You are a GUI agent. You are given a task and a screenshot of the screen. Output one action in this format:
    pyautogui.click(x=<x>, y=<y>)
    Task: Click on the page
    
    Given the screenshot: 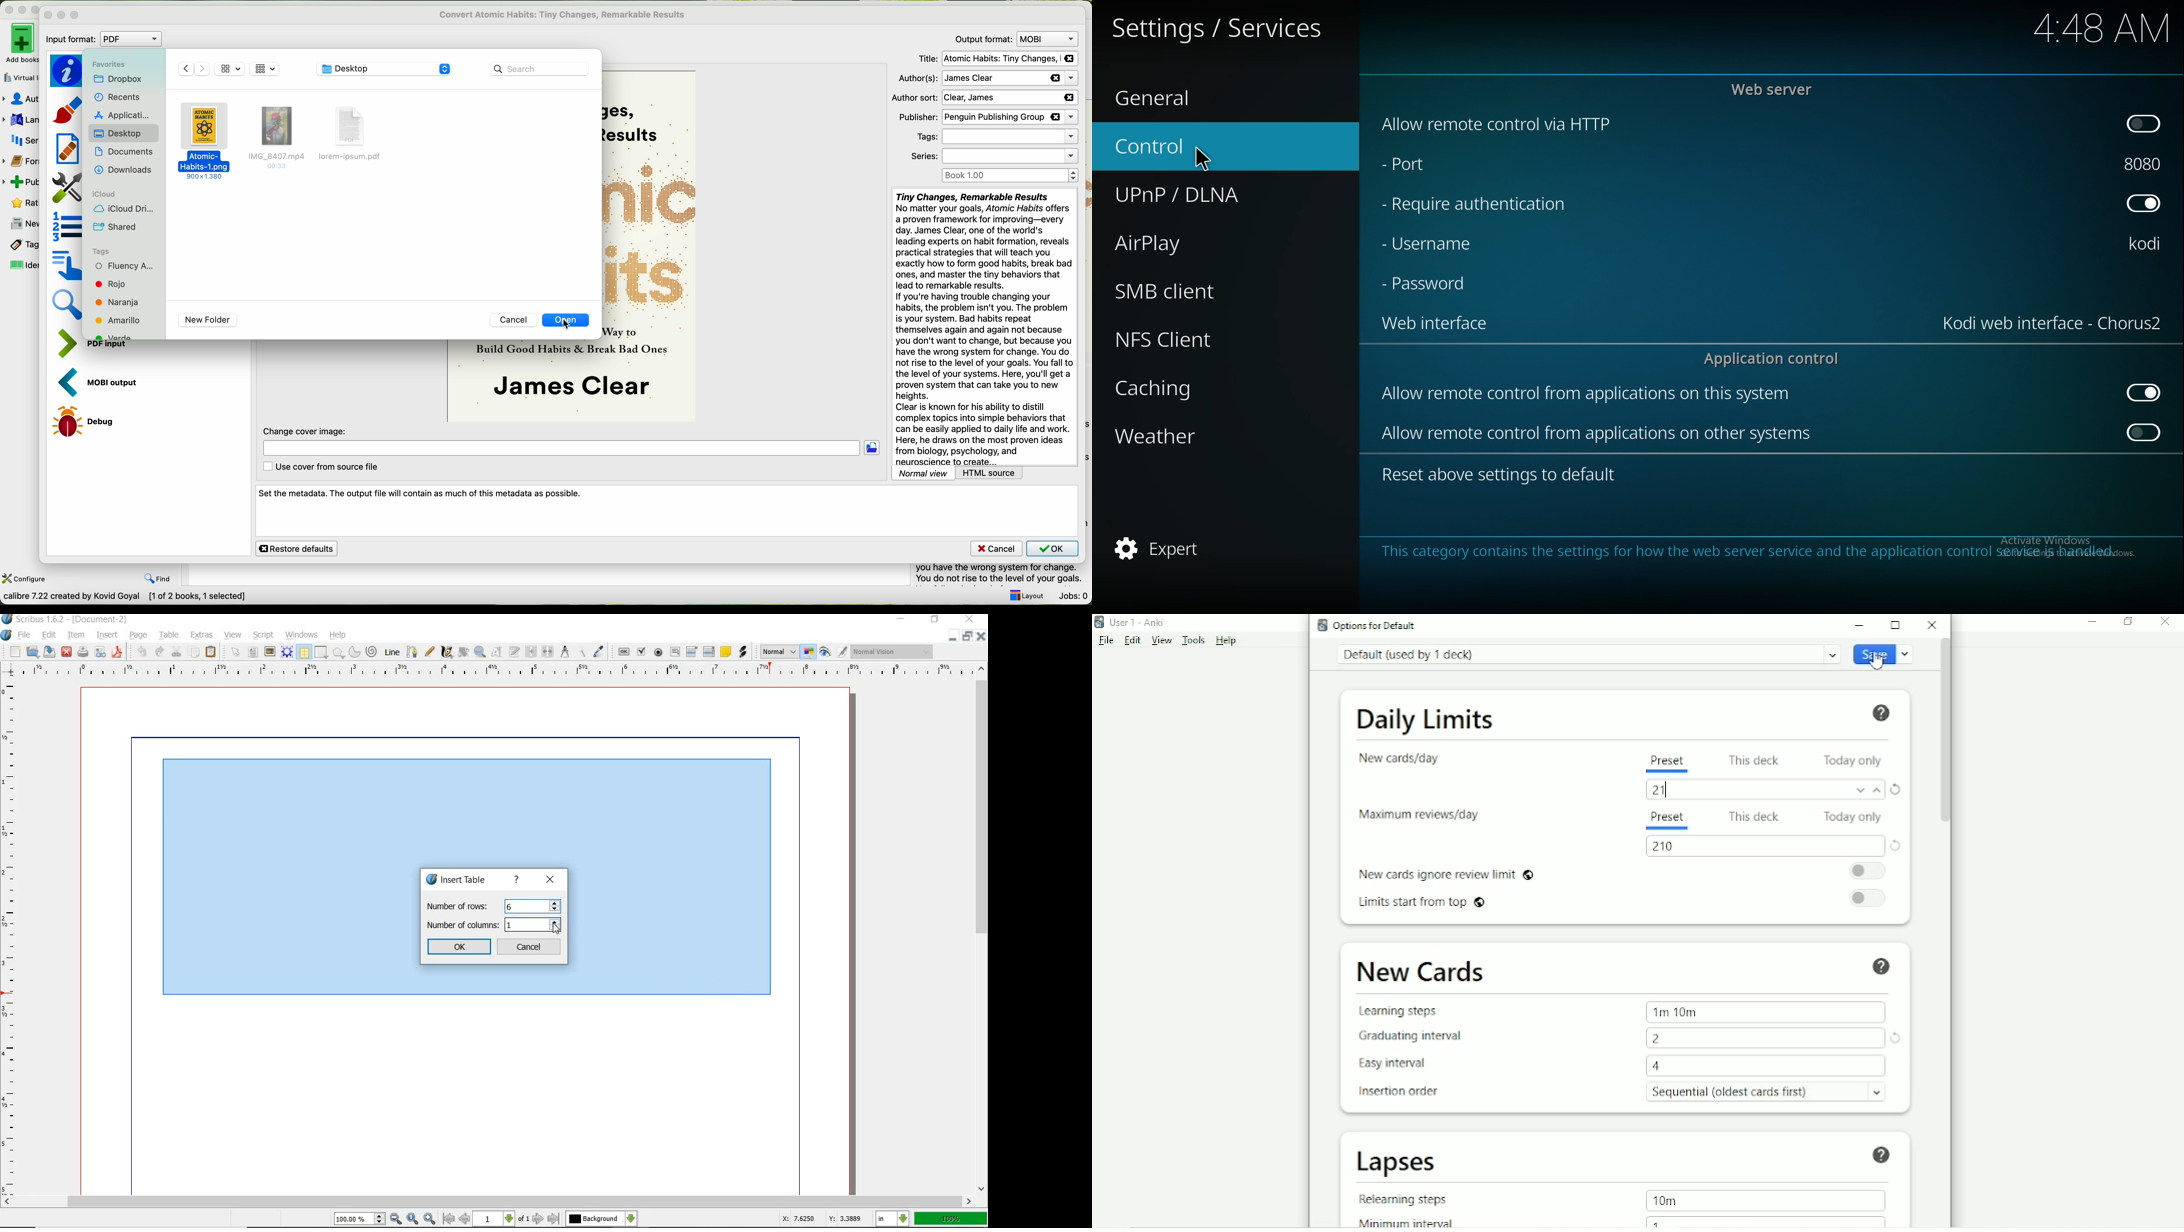 What is the action you would take?
    pyautogui.click(x=140, y=636)
    